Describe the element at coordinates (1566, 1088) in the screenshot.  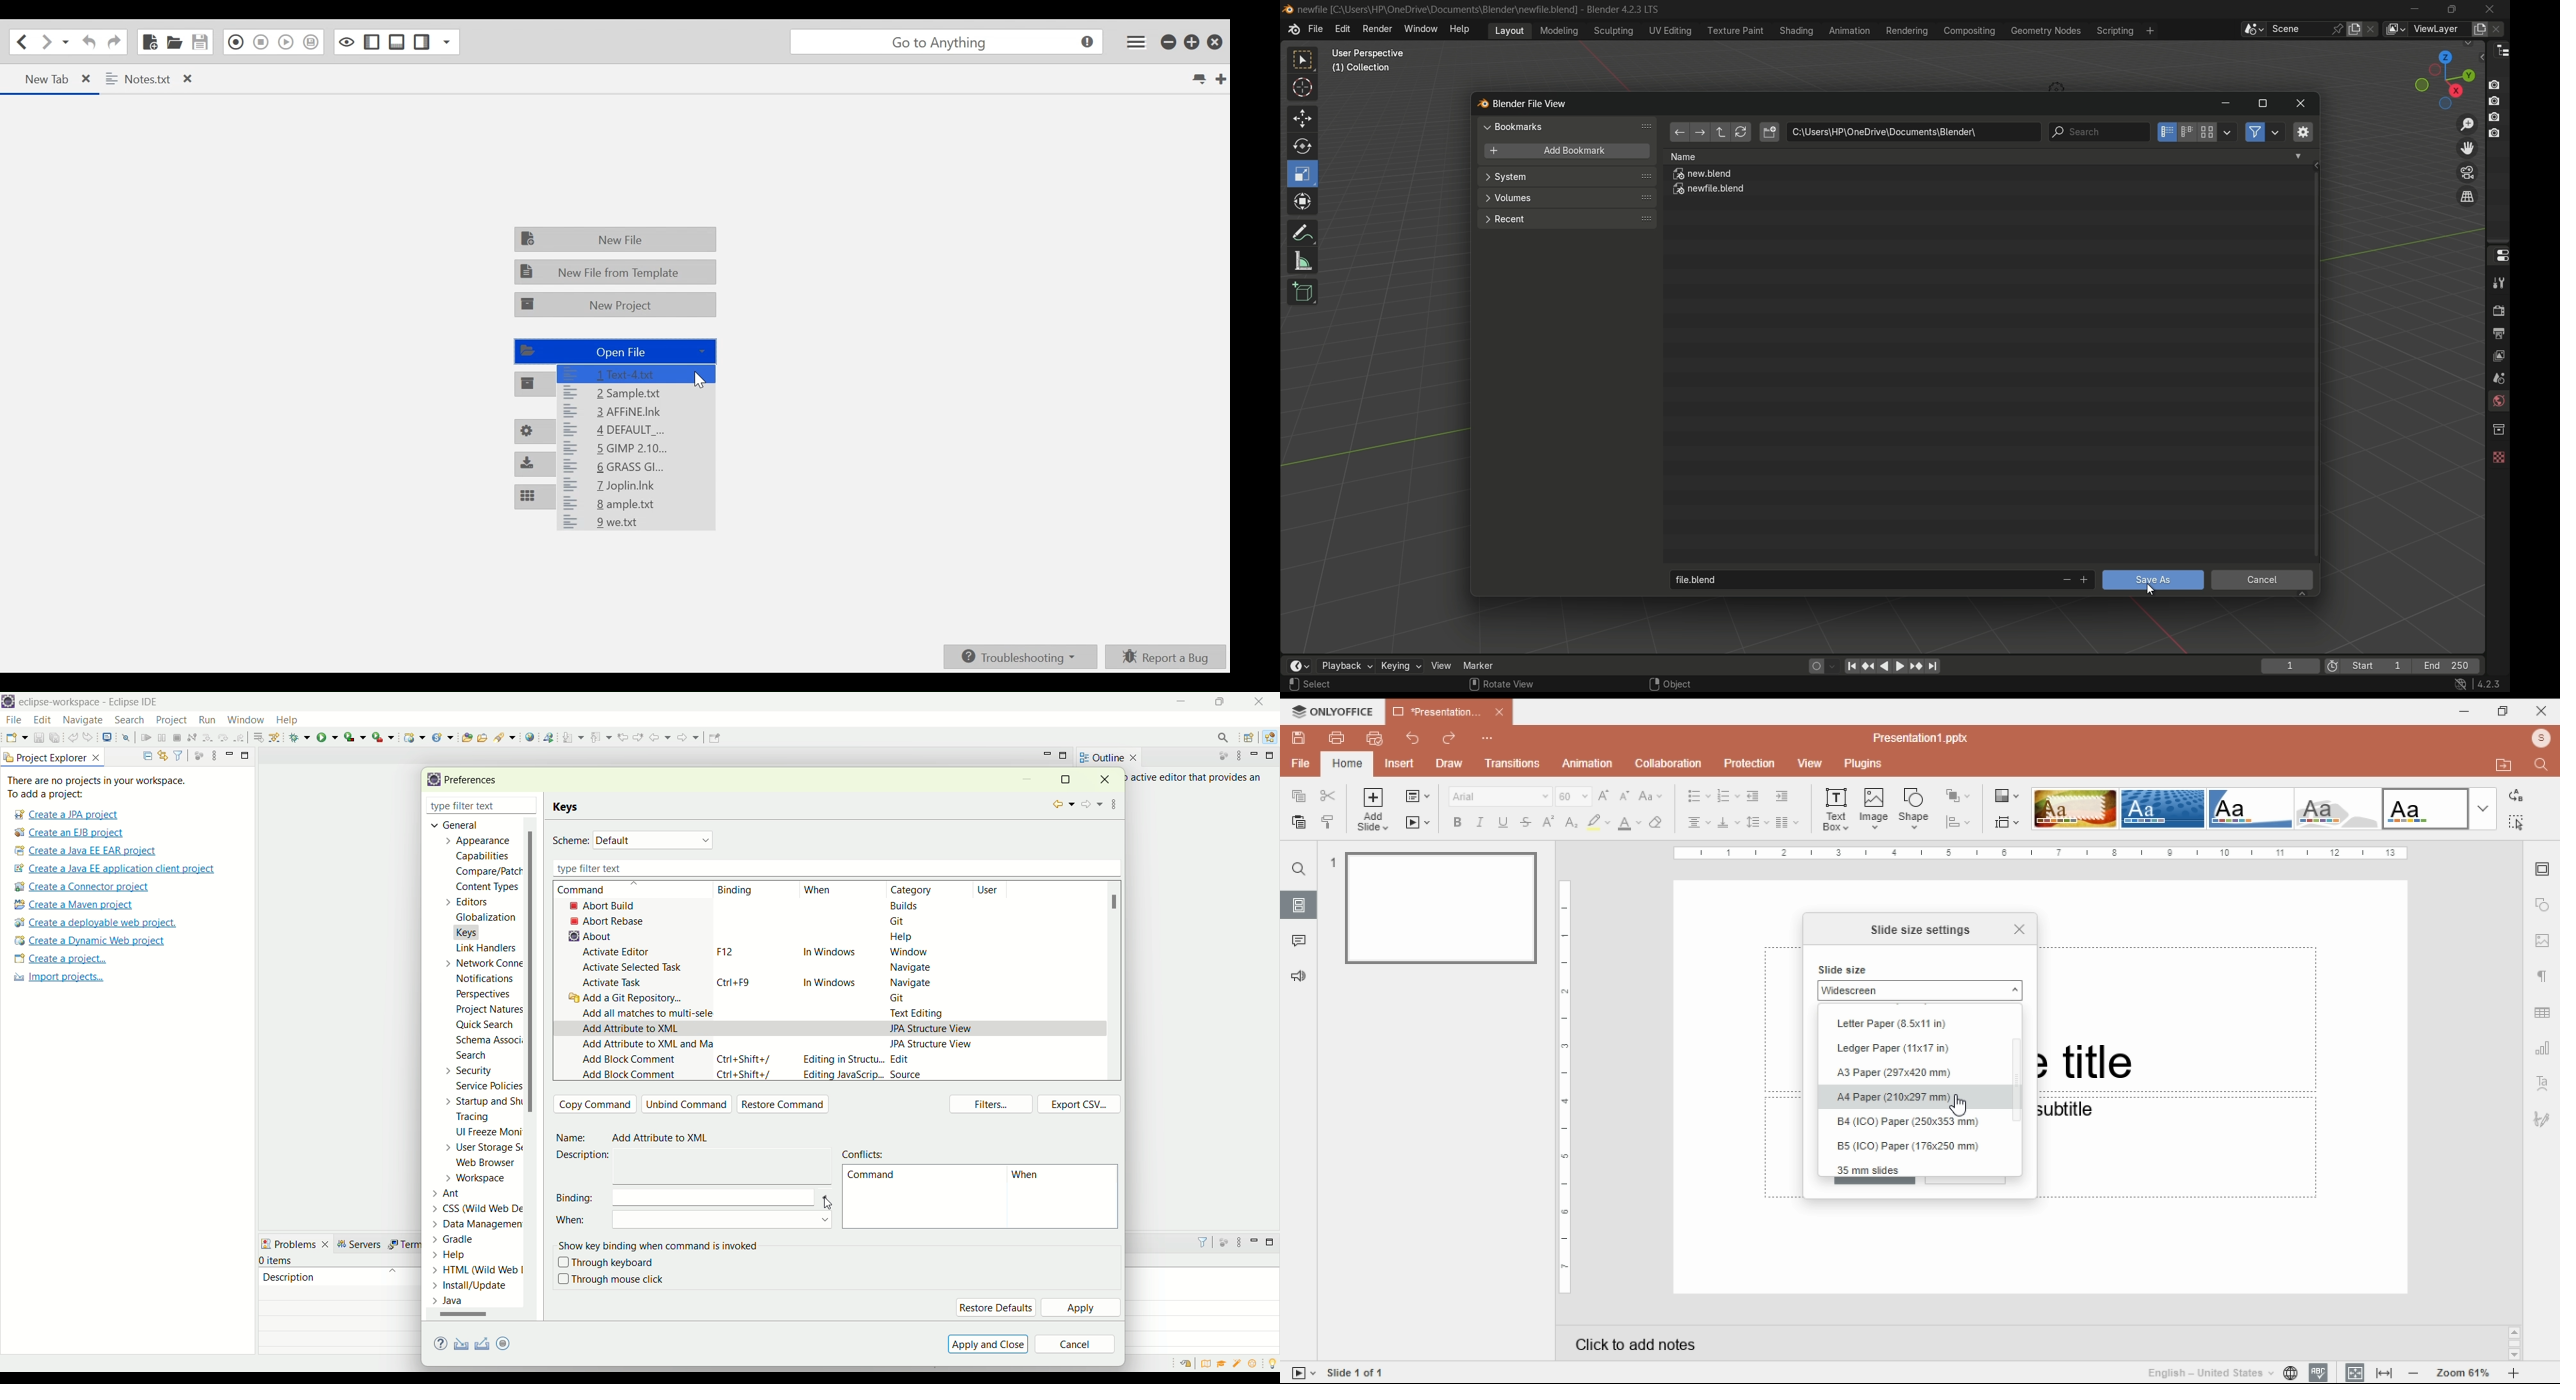
I see `Page Scale` at that location.